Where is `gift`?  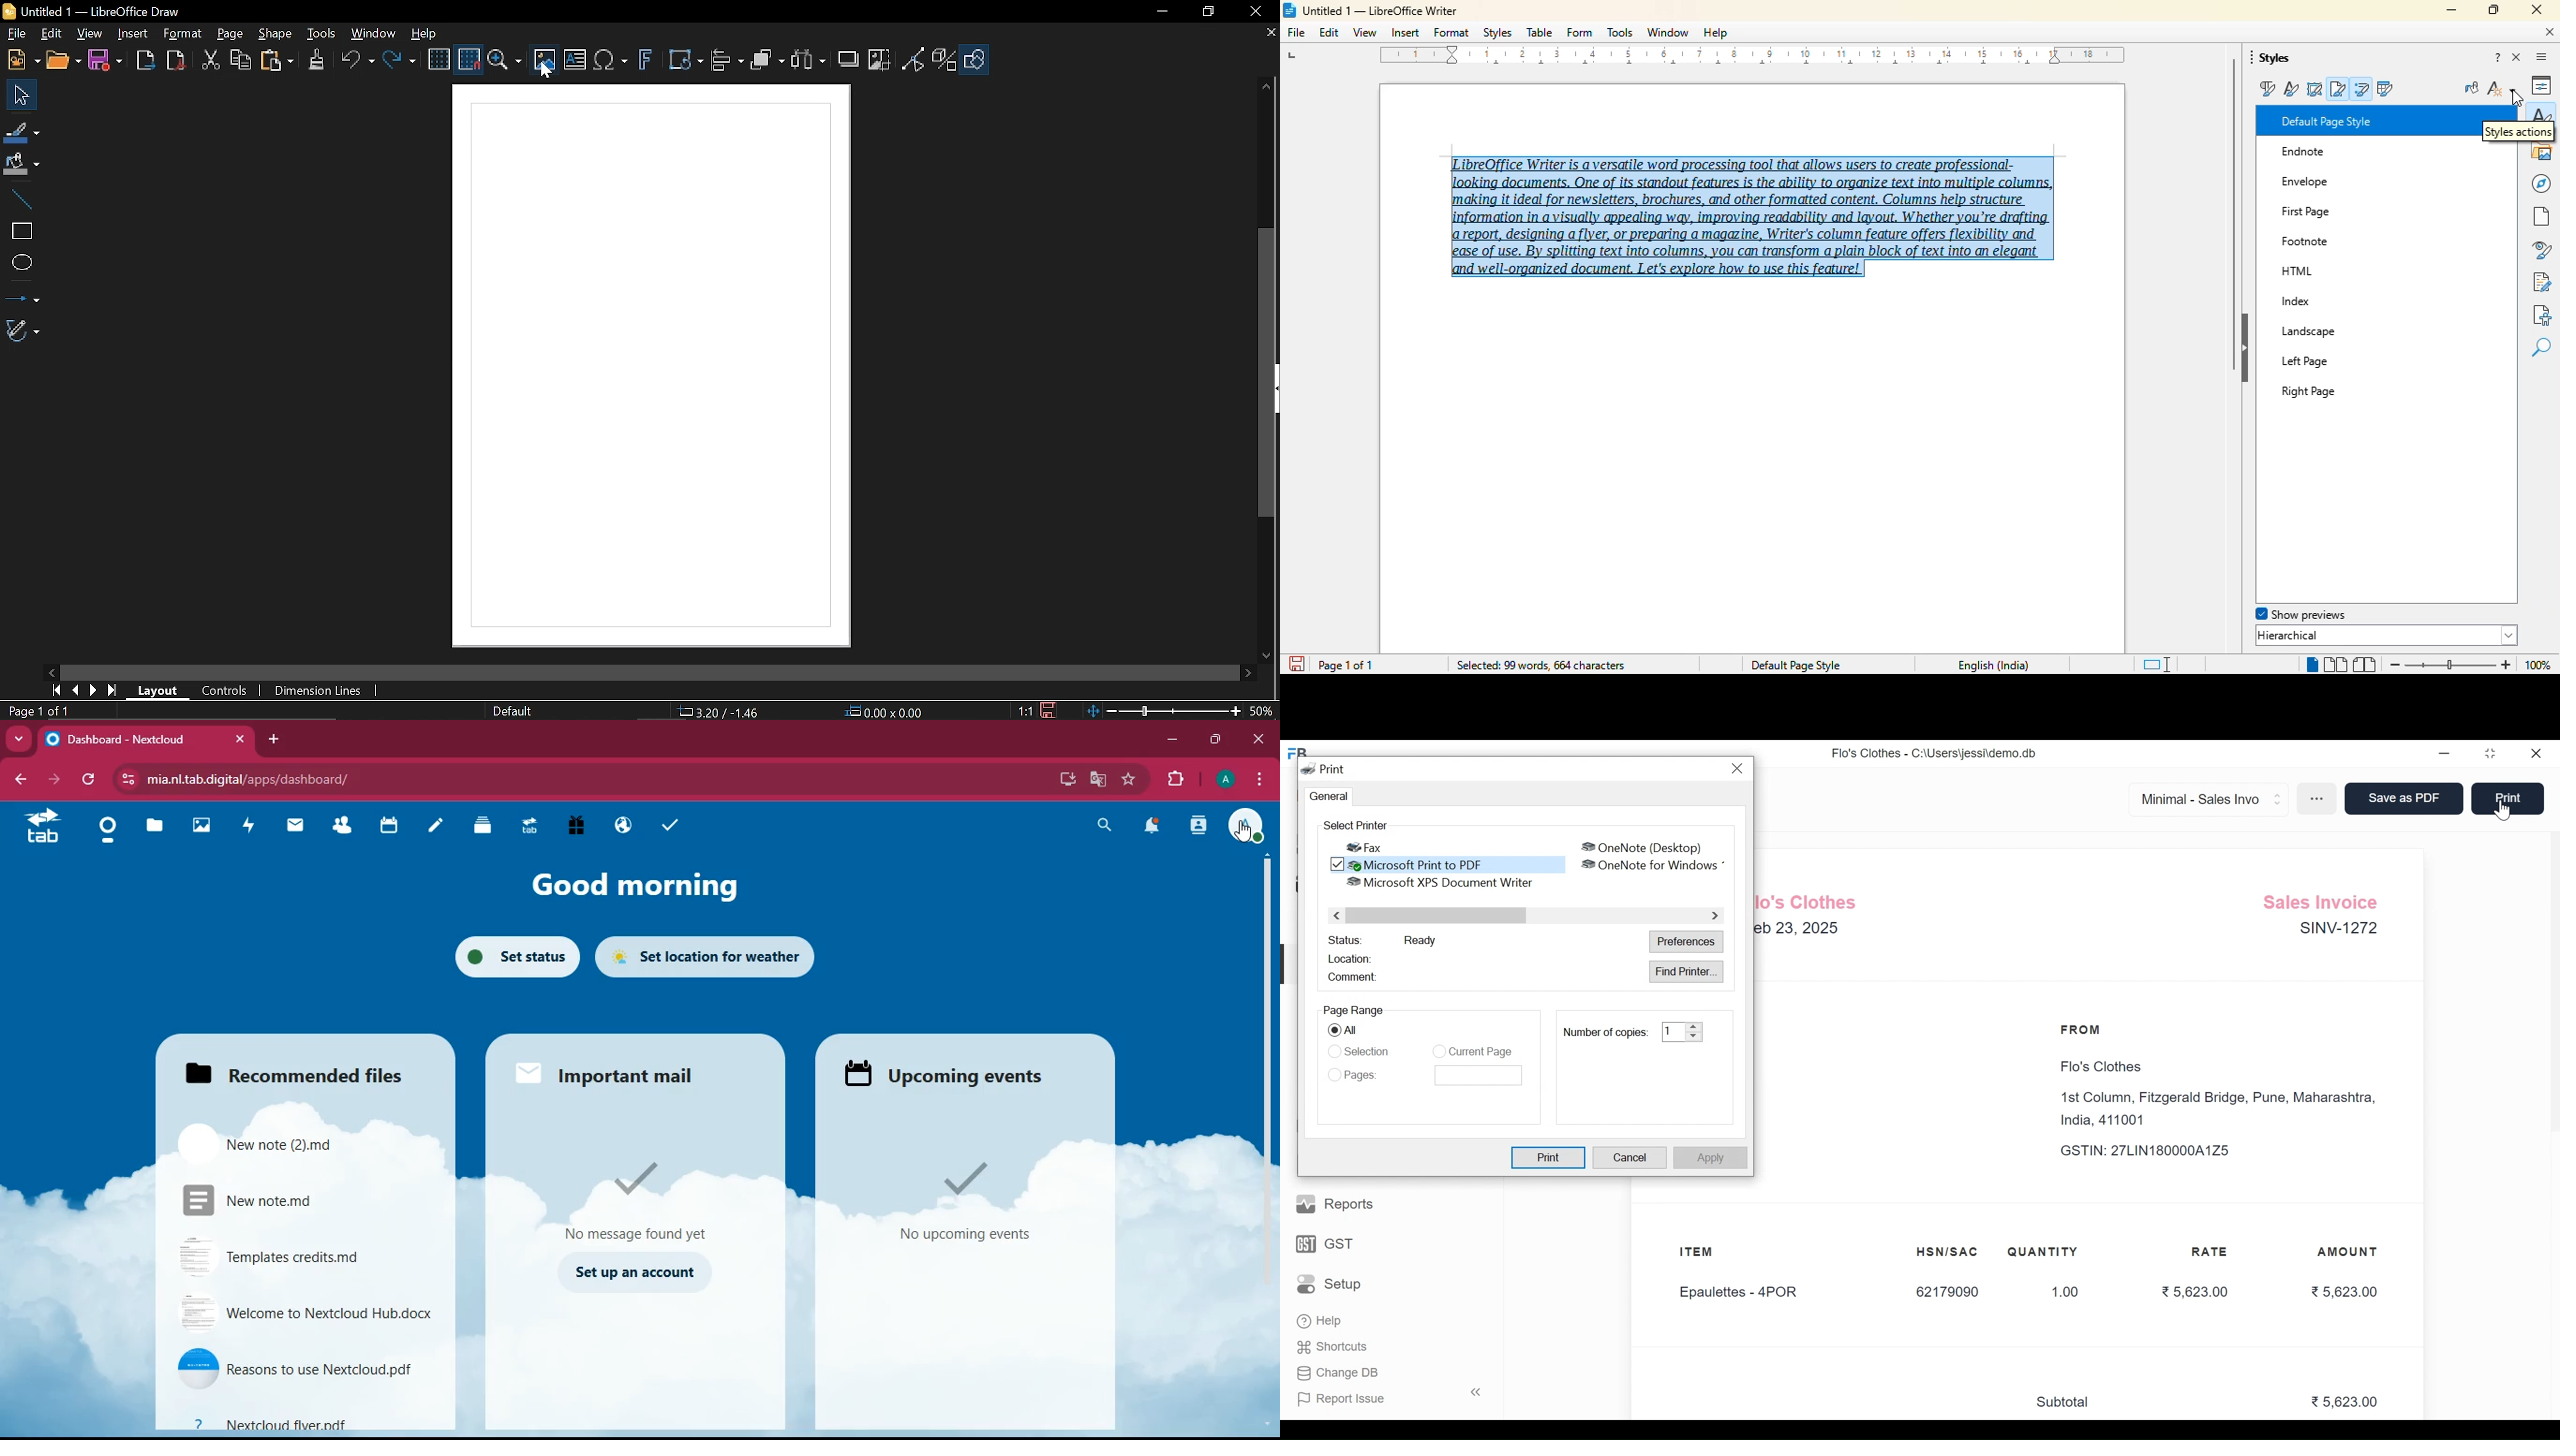 gift is located at coordinates (575, 825).